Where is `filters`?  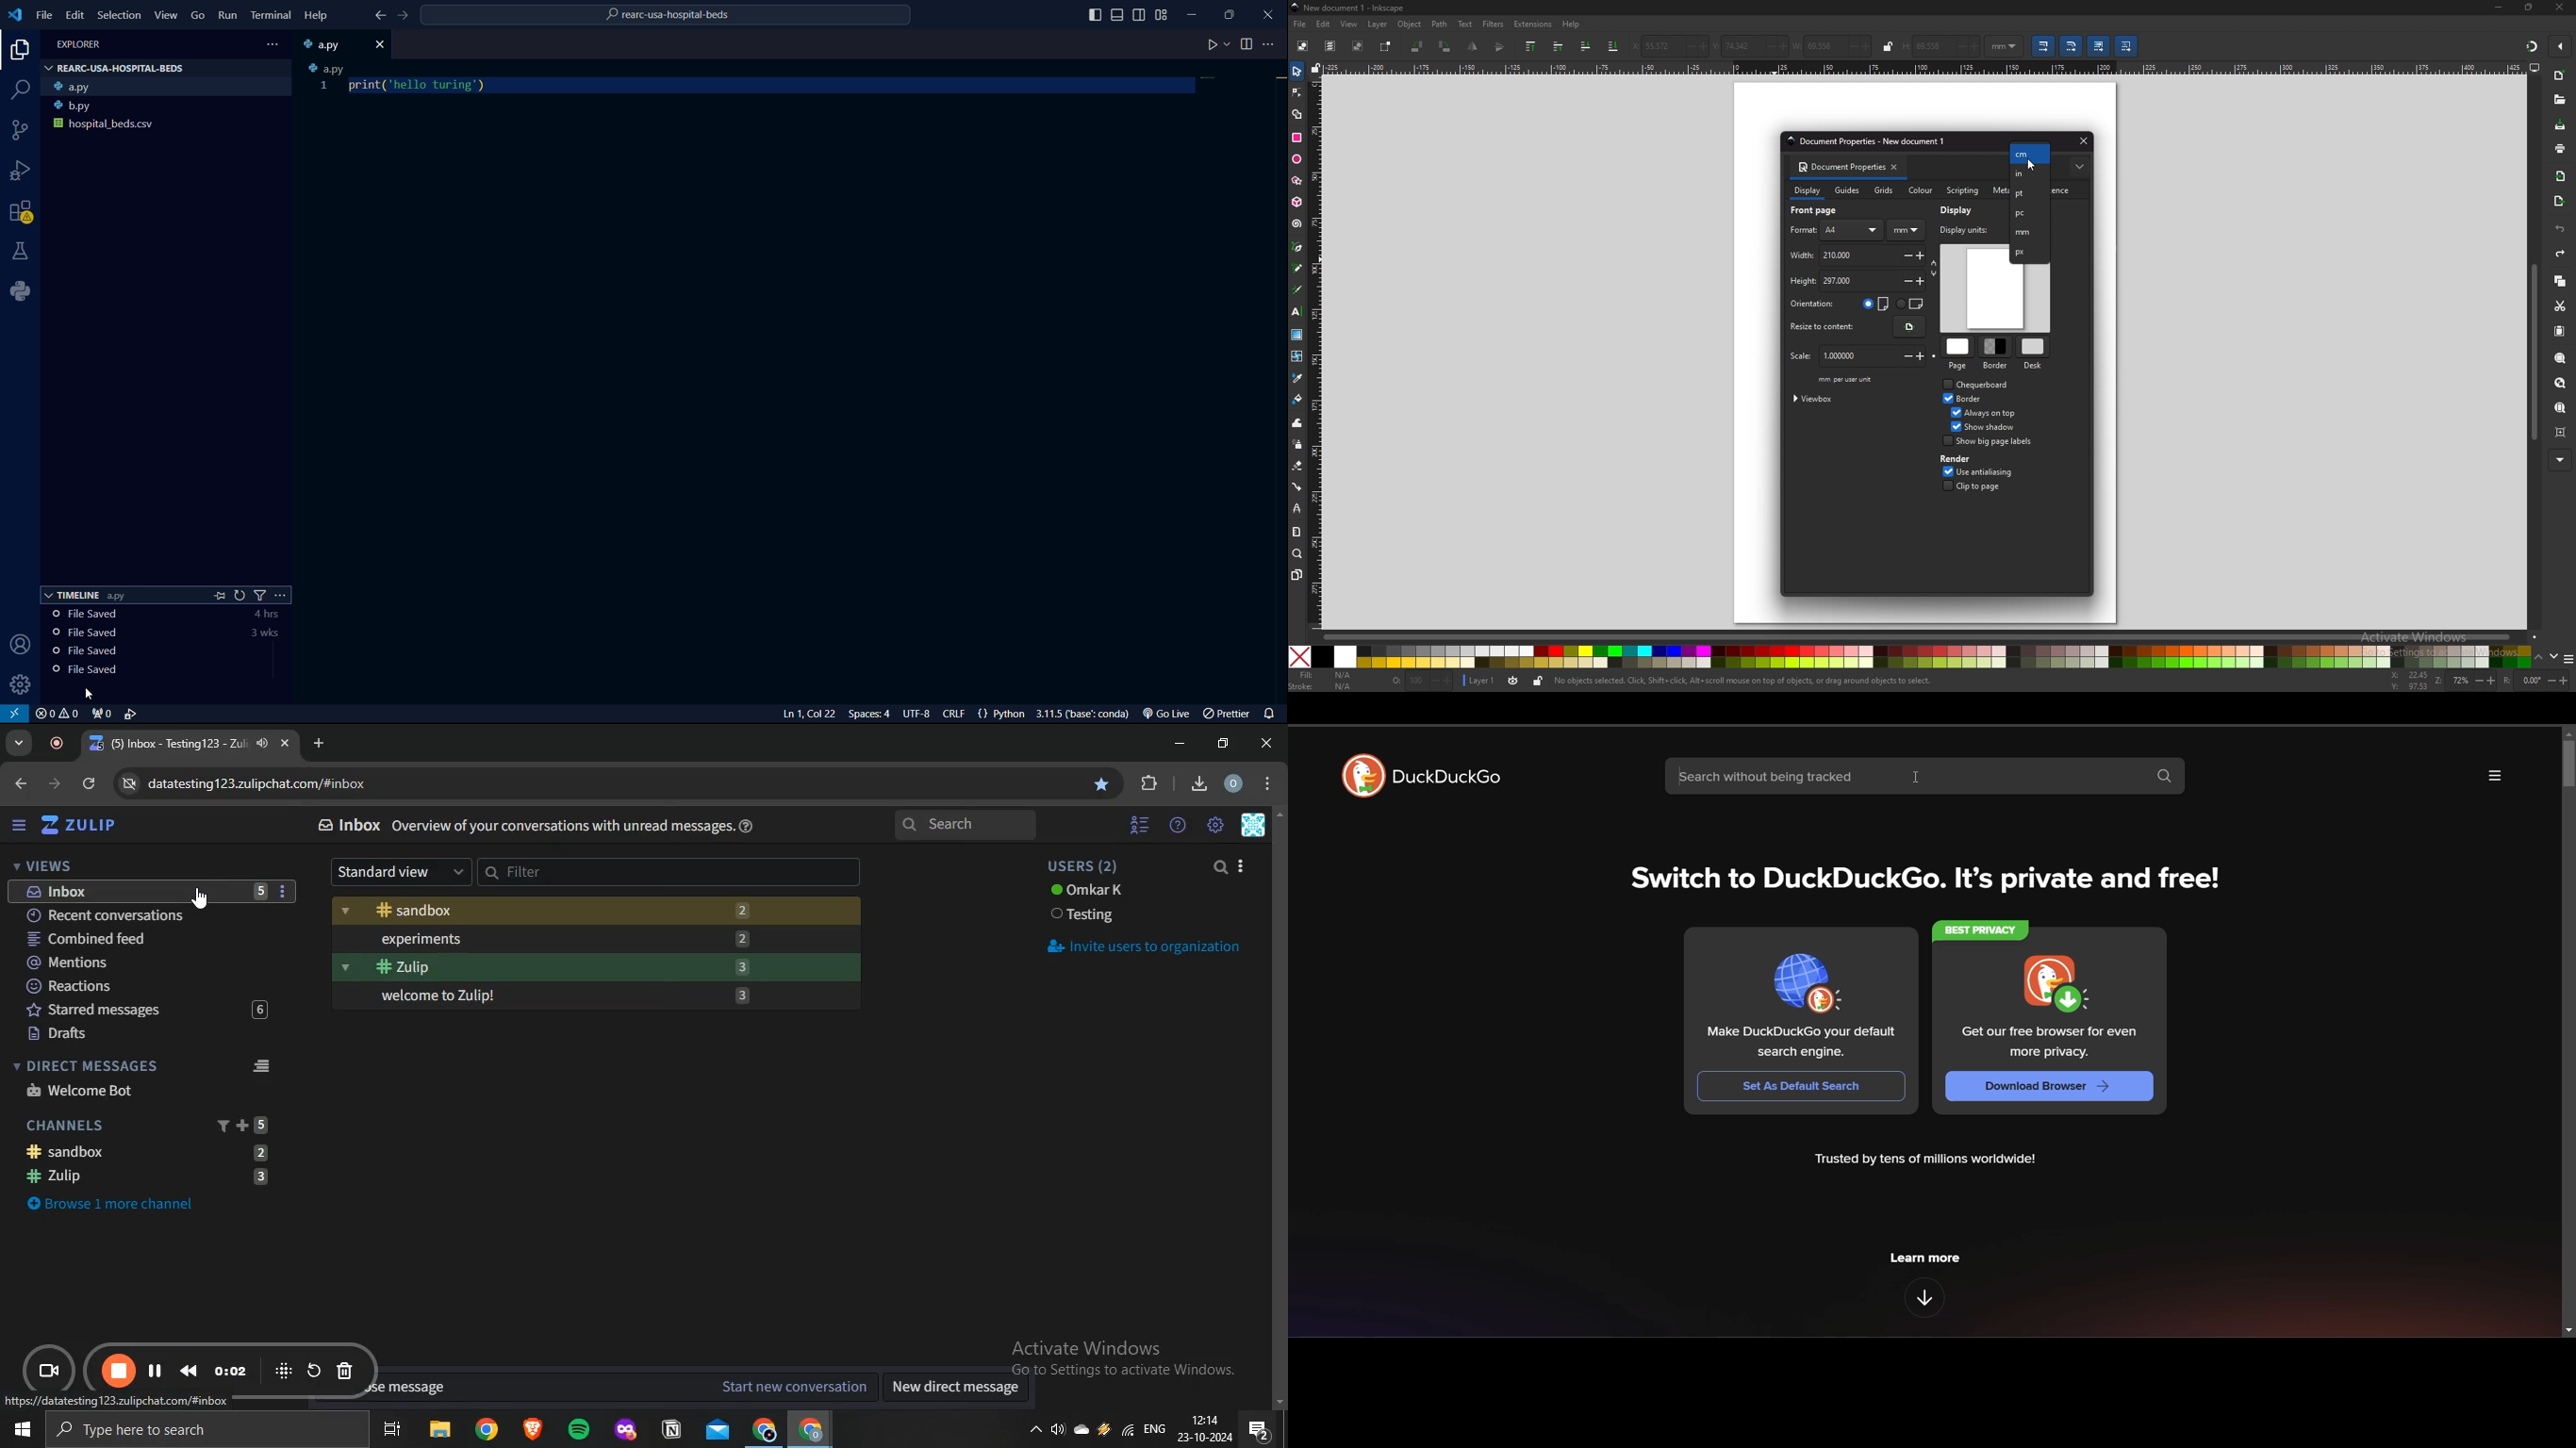 filters is located at coordinates (1493, 23).